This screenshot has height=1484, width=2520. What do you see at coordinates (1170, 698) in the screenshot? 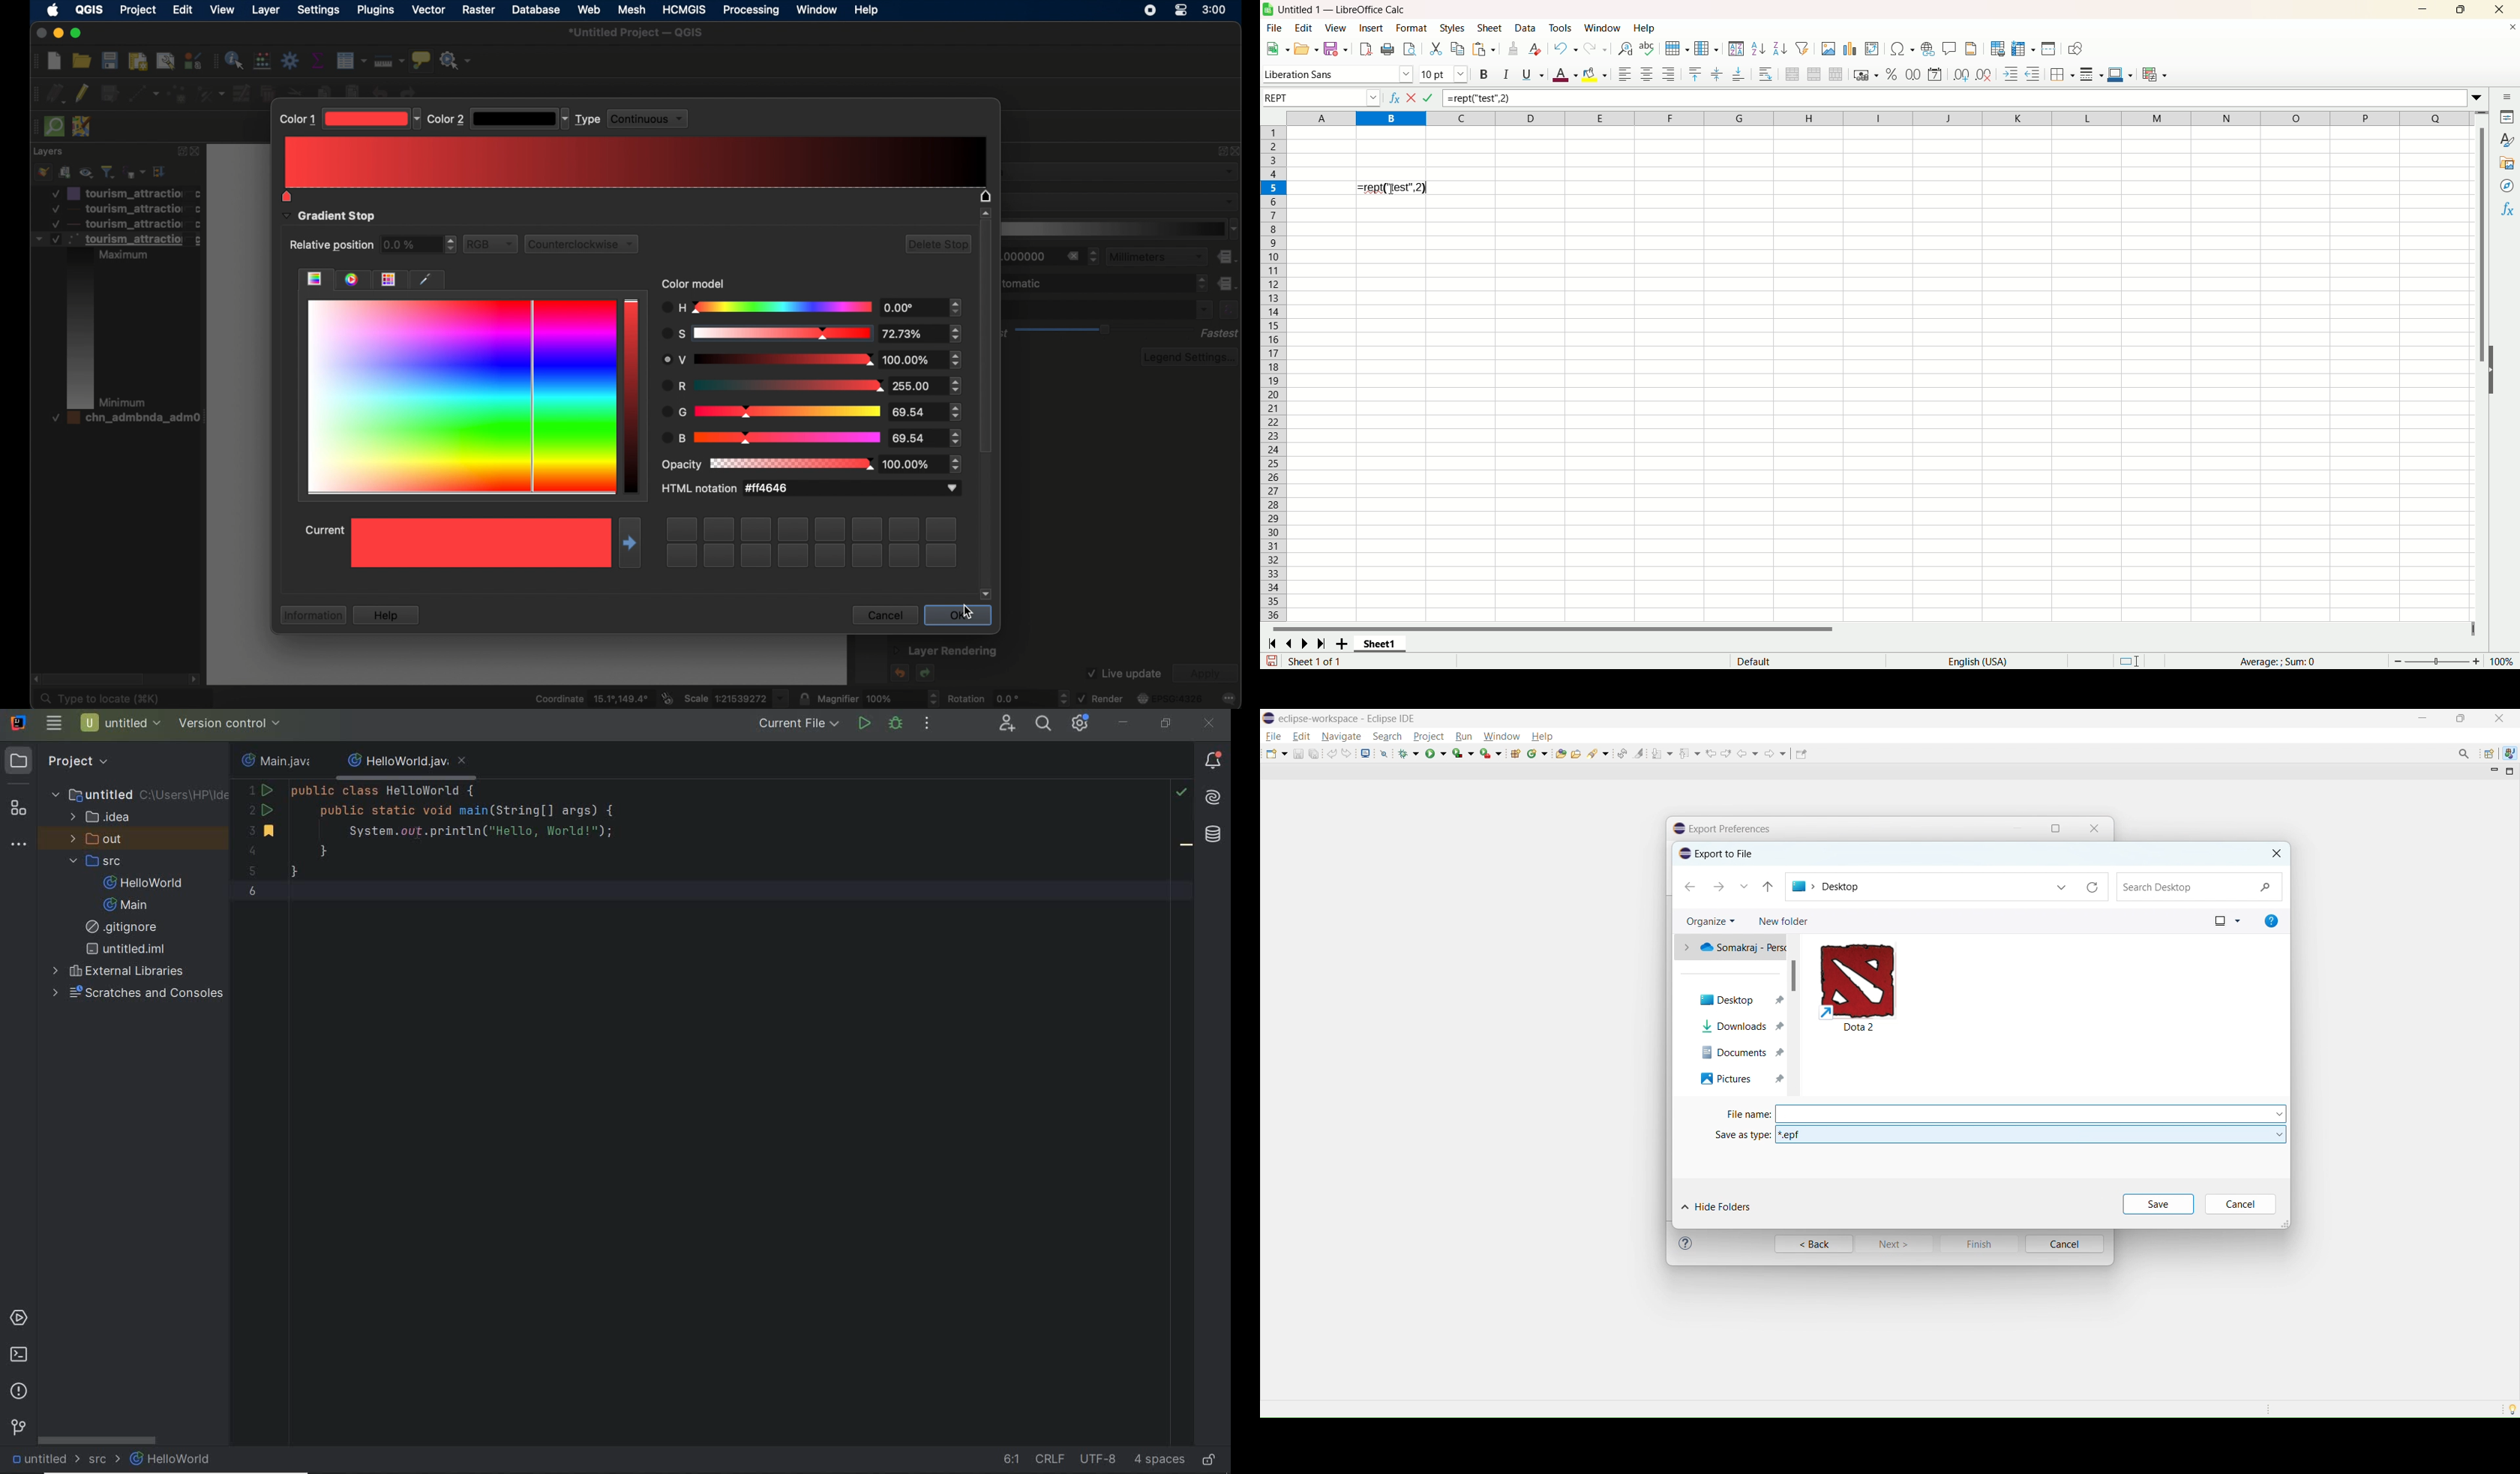
I see `current crs` at bounding box center [1170, 698].